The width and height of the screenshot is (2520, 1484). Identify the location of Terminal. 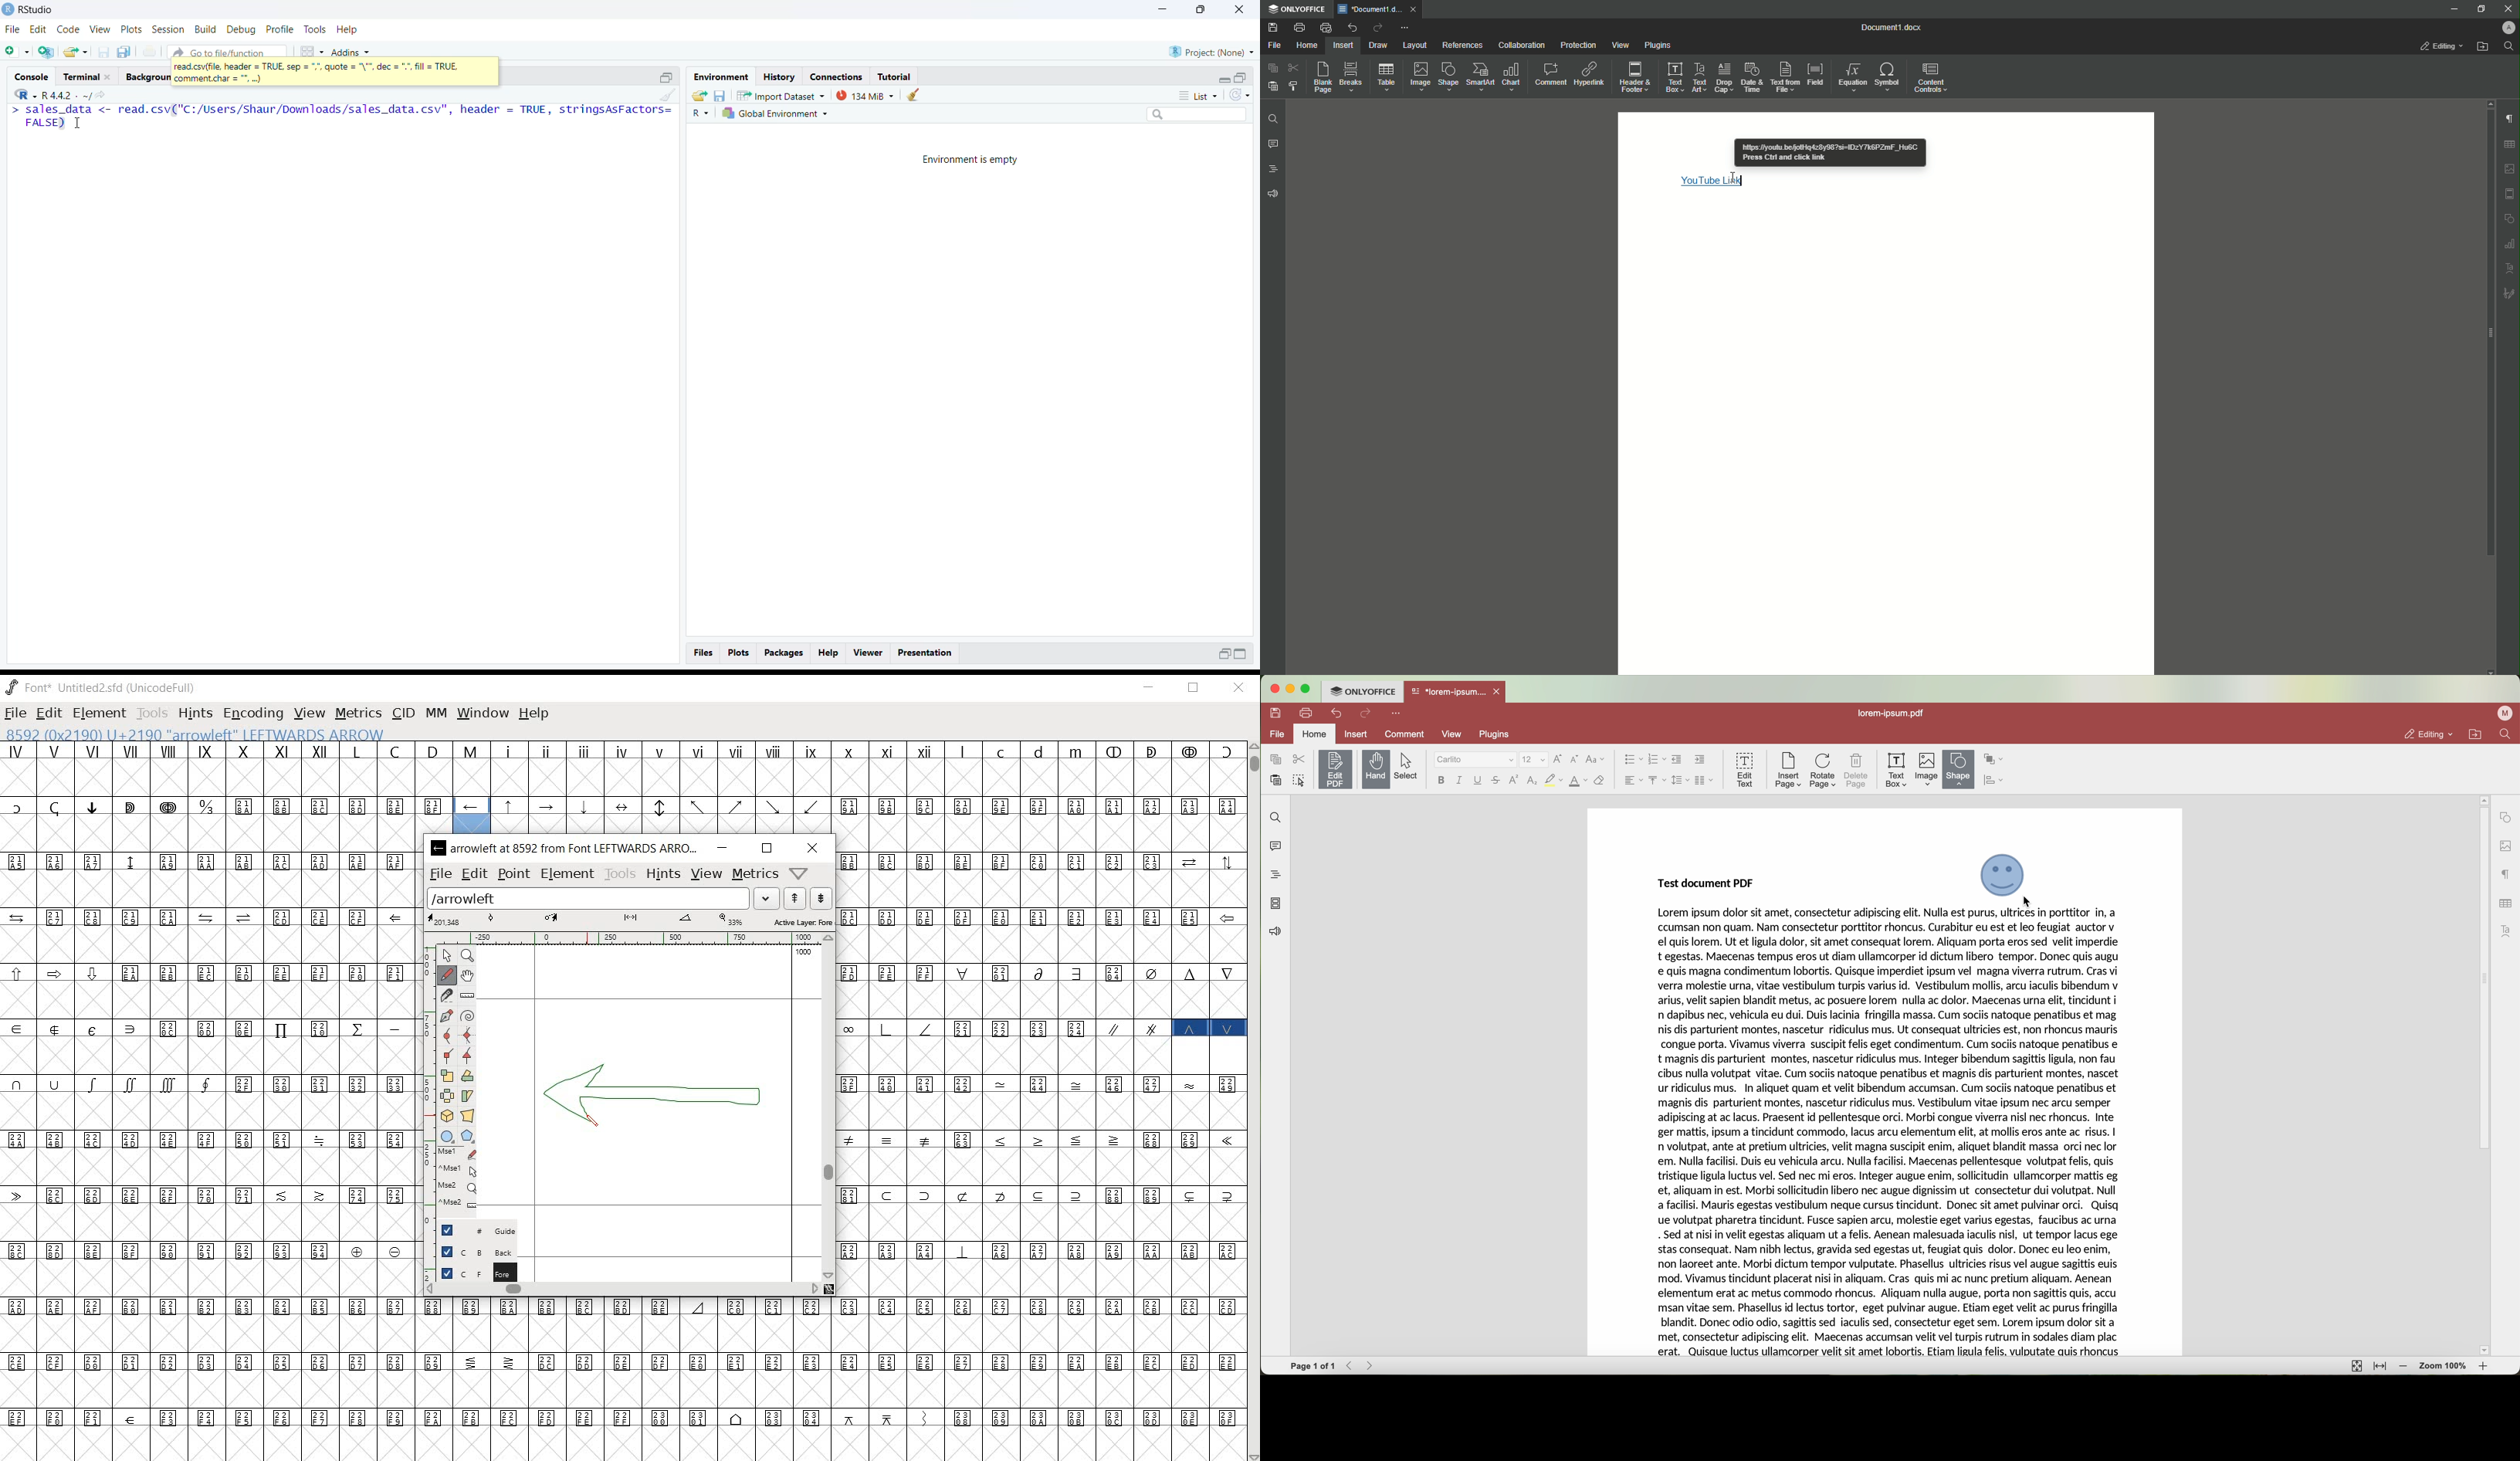
(85, 77).